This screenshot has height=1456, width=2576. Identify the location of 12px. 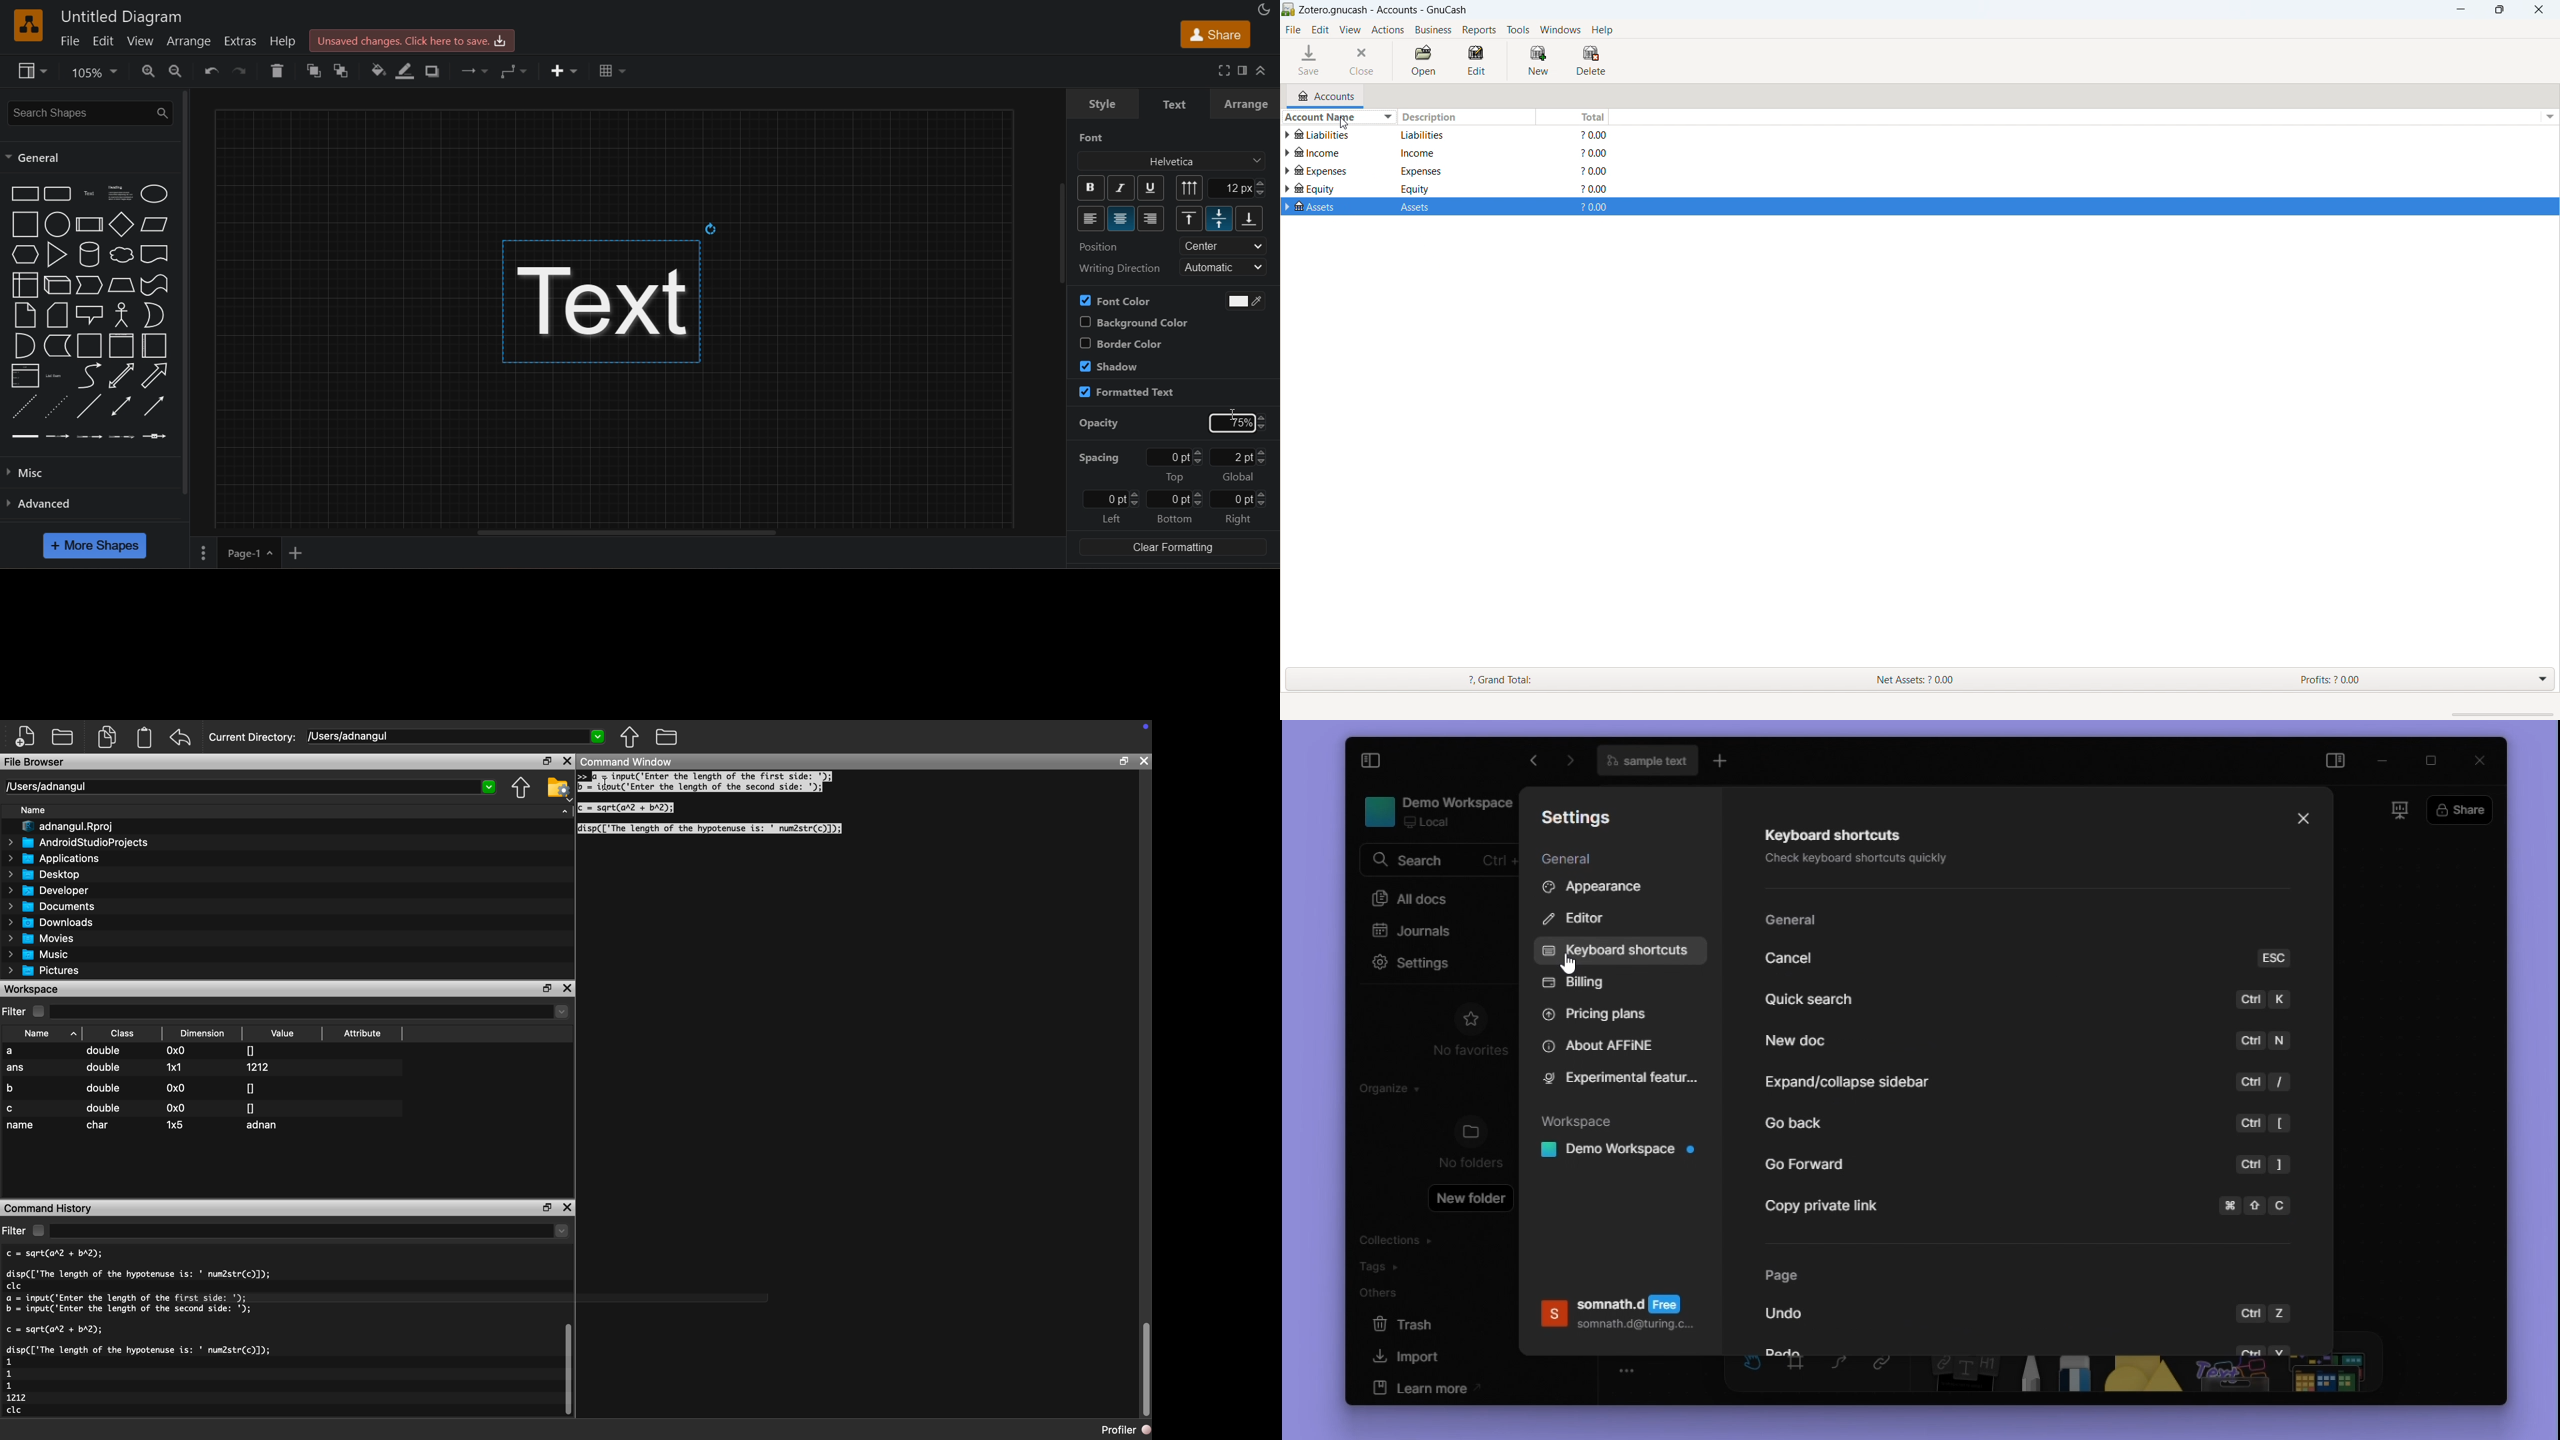
(1238, 188).